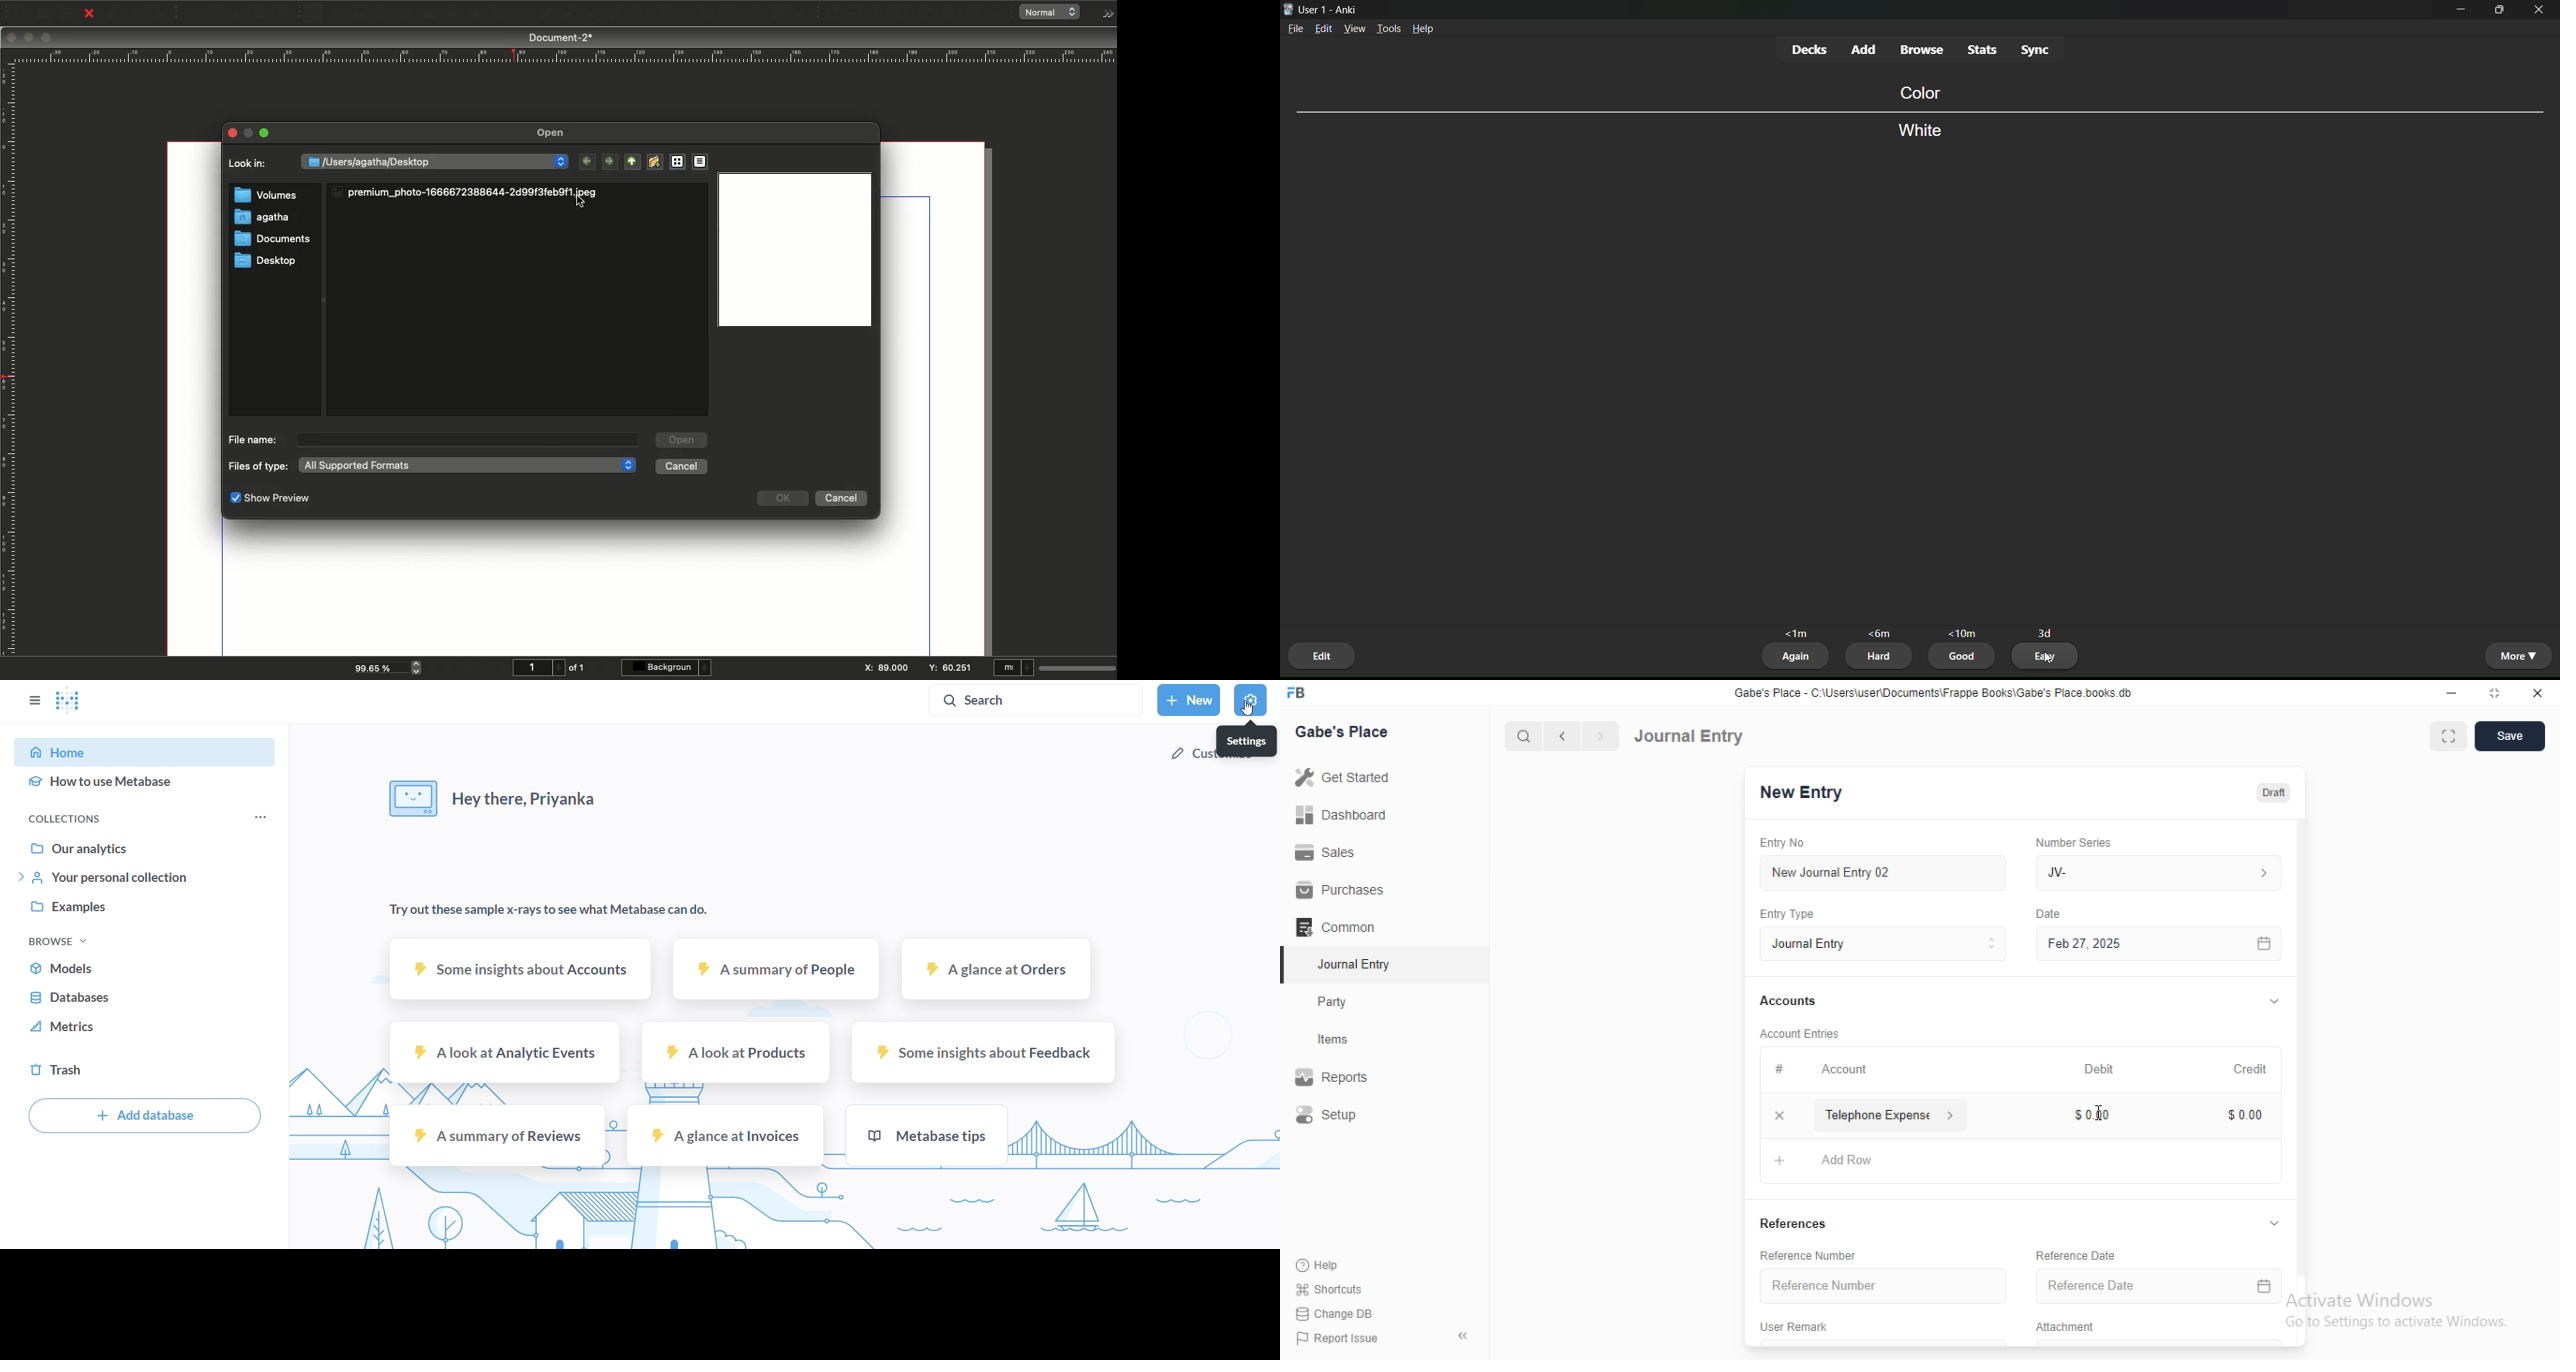 Image resolution: width=2576 pixels, height=1372 pixels. Describe the element at coordinates (1339, 1338) in the screenshot. I see `| Report Issue` at that location.